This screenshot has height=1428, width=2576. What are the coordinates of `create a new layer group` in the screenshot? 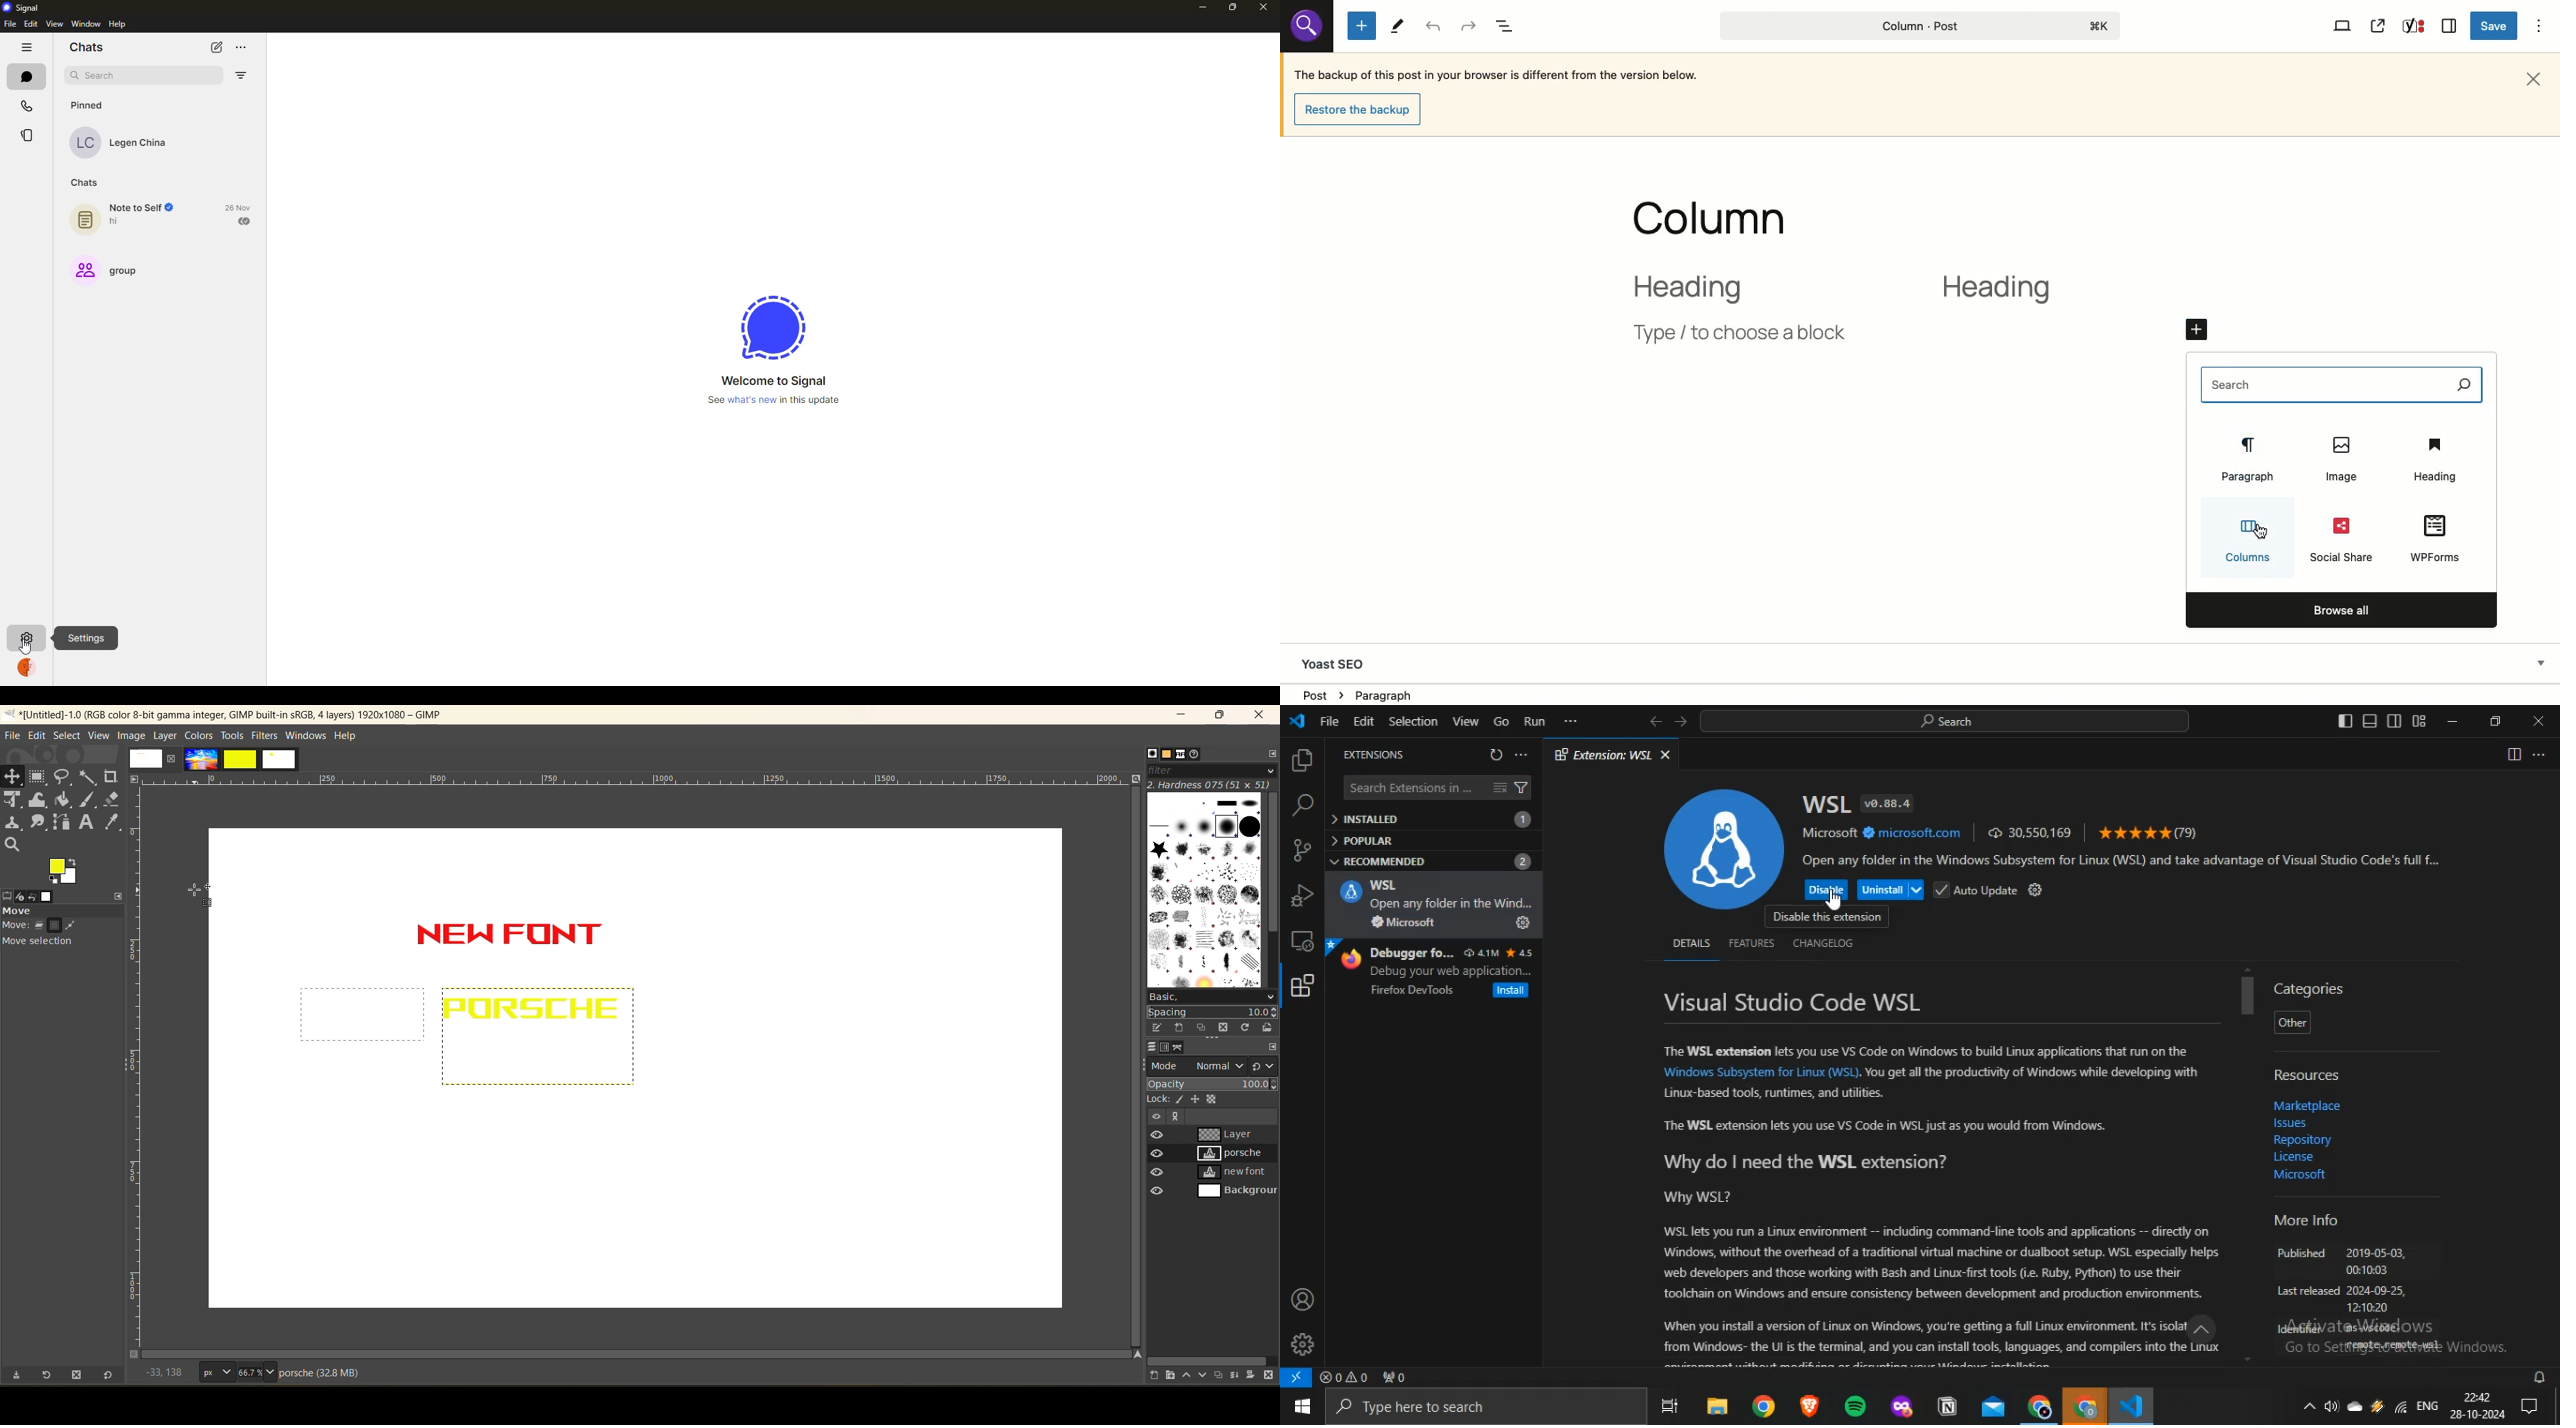 It's located at (1167, 1376).